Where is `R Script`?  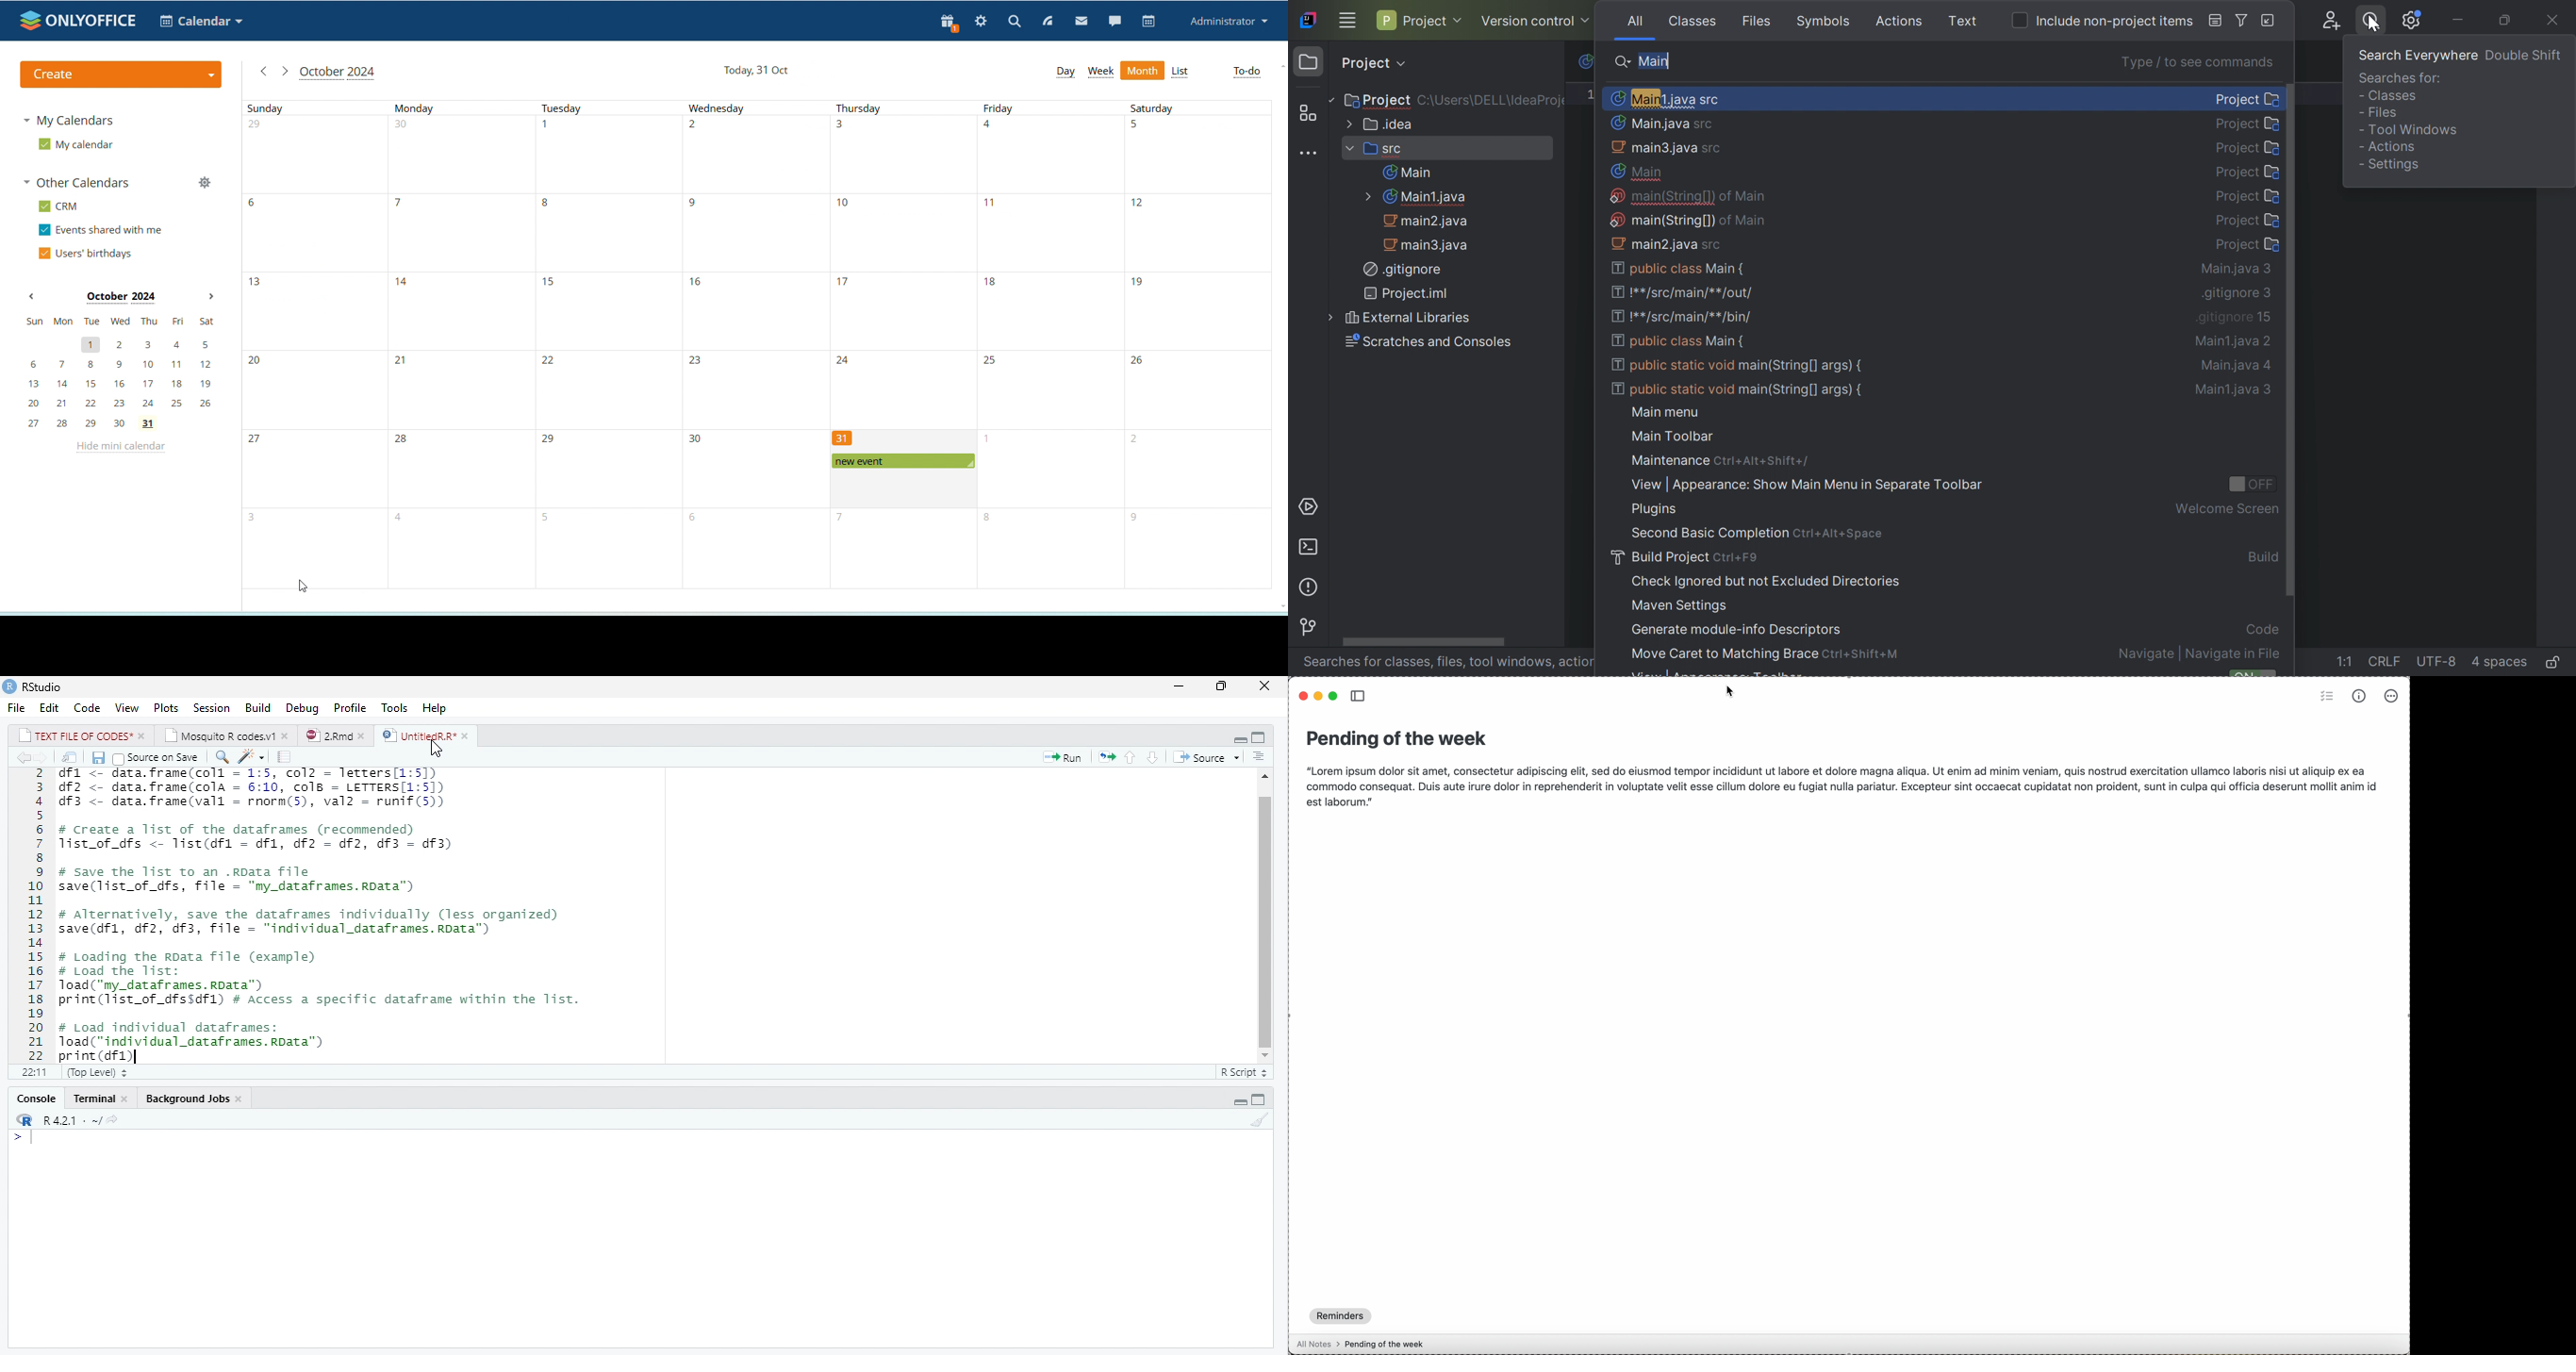 R Script is located at coordinates (1243, 1071).